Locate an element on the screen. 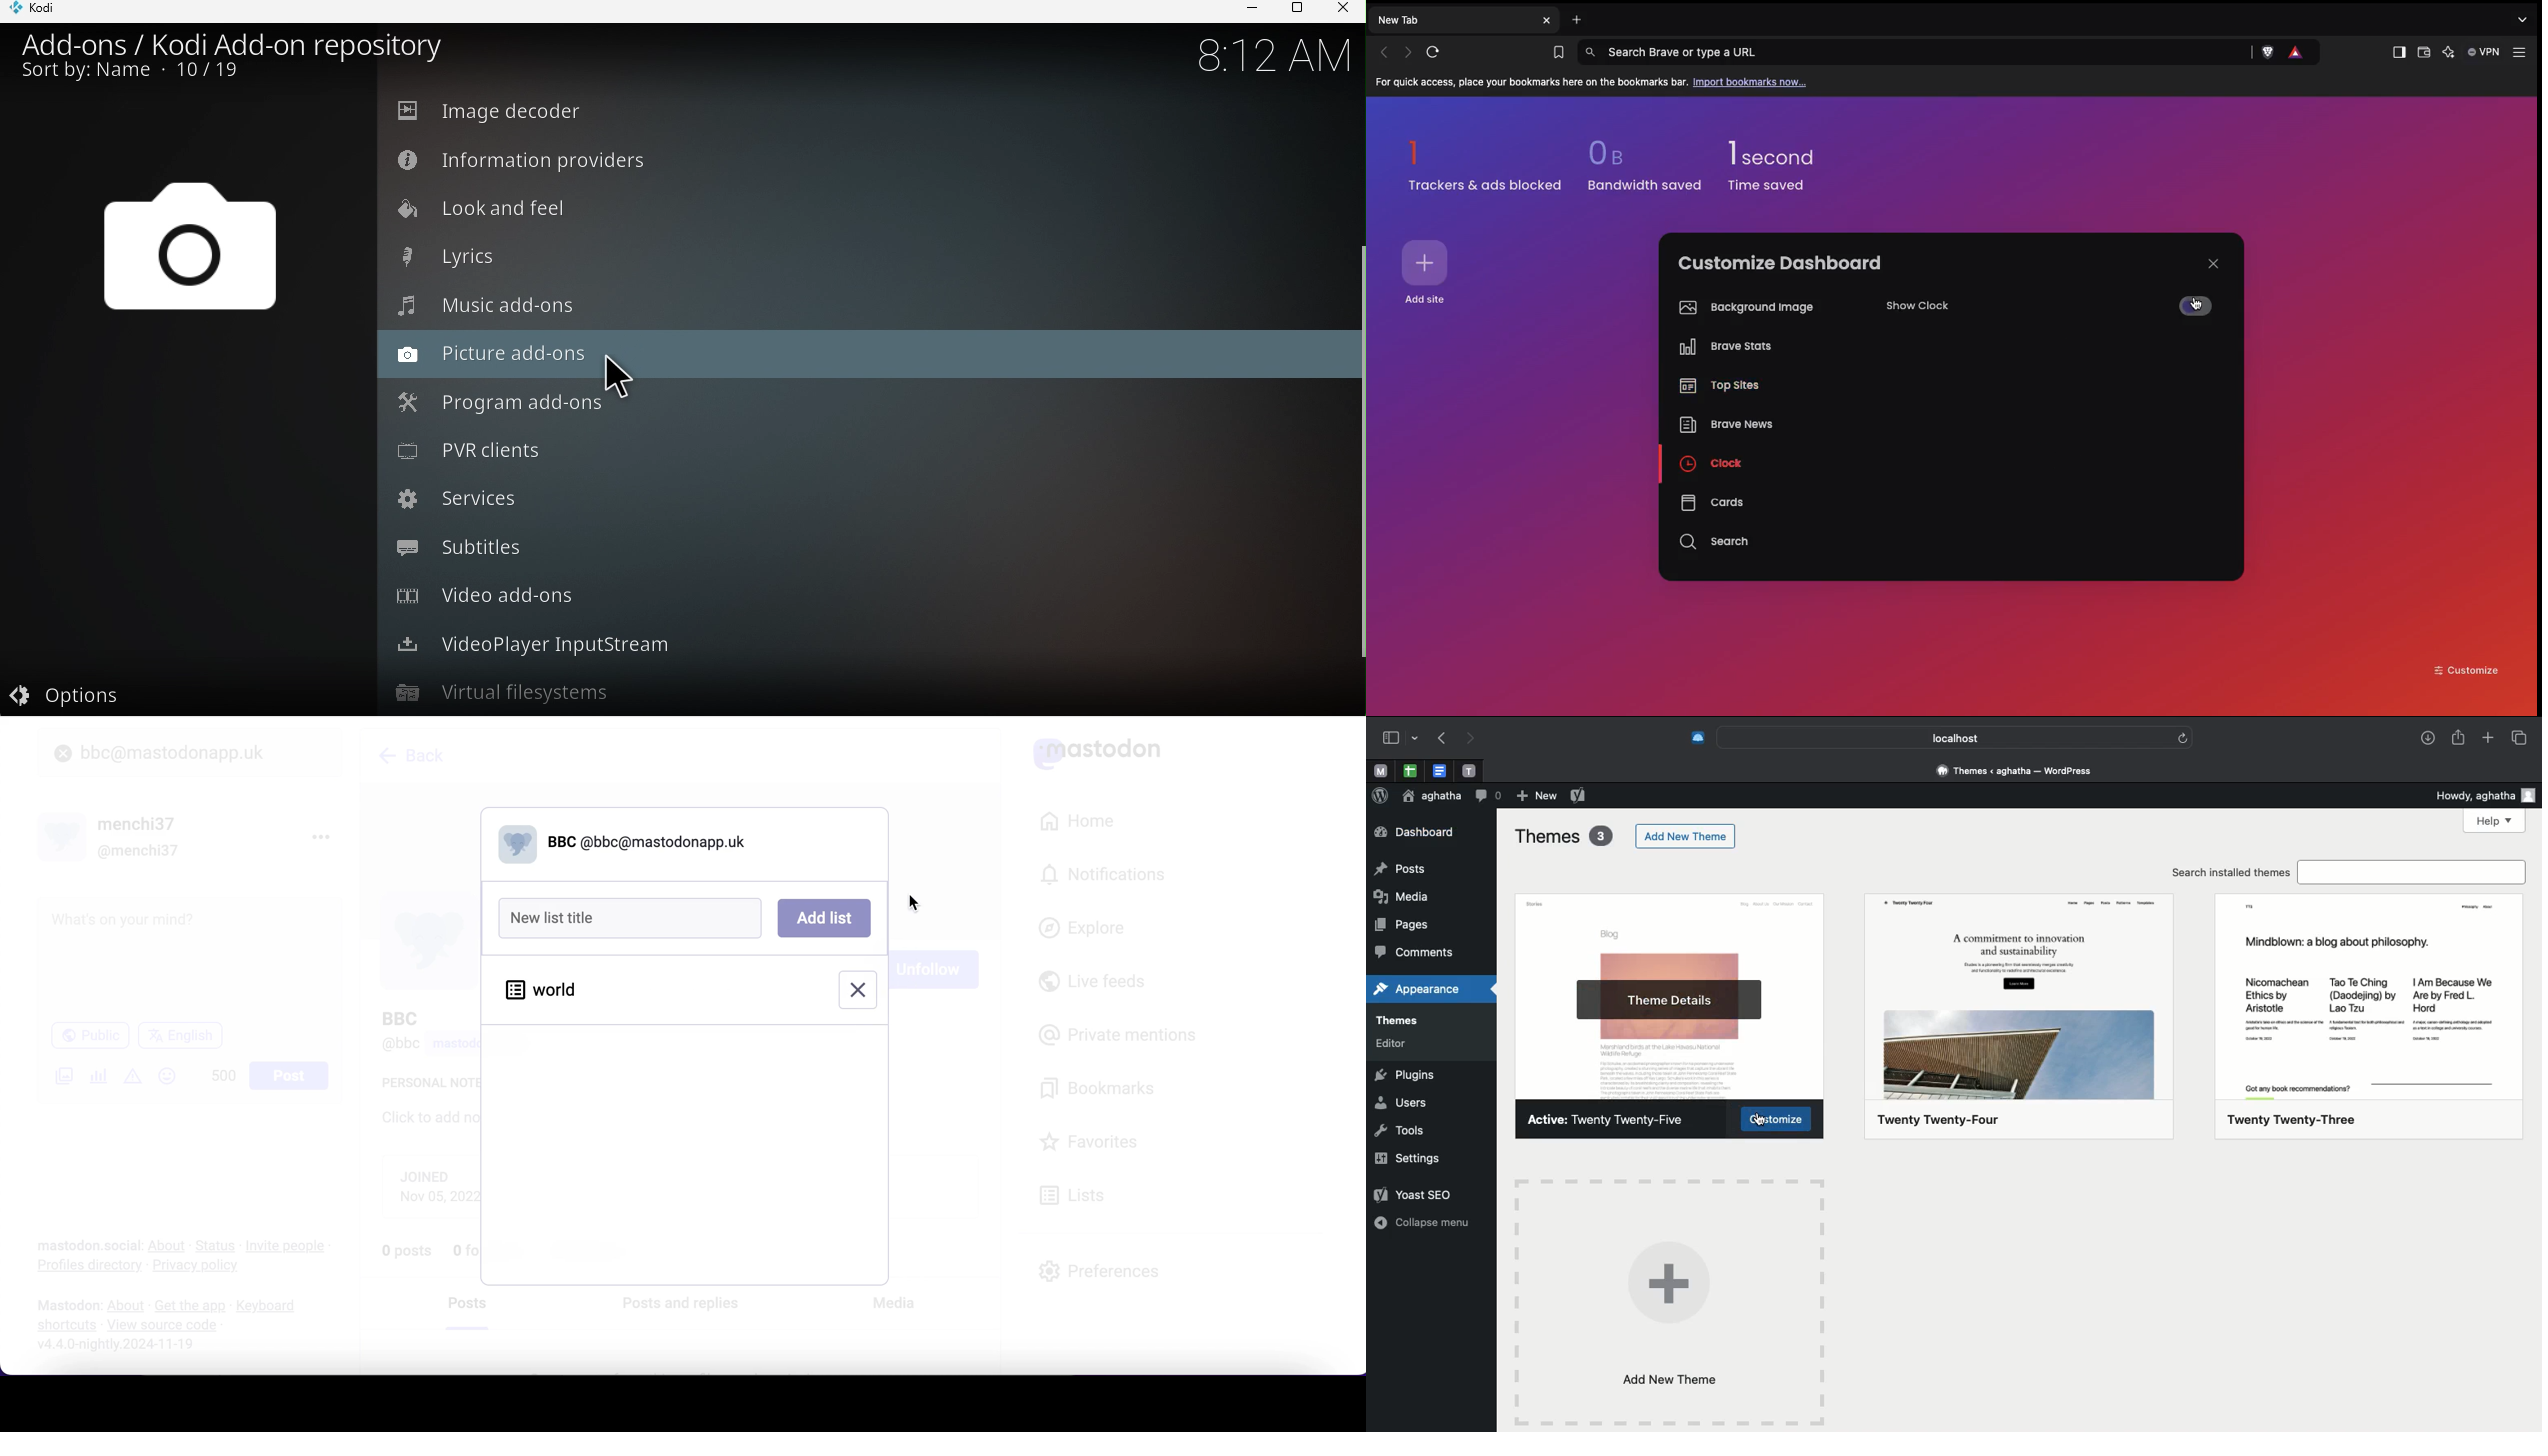 Image resolution: width=2548 pixels, height=1456 pixels. bookmarks is located at coordinates (1101, 1089).